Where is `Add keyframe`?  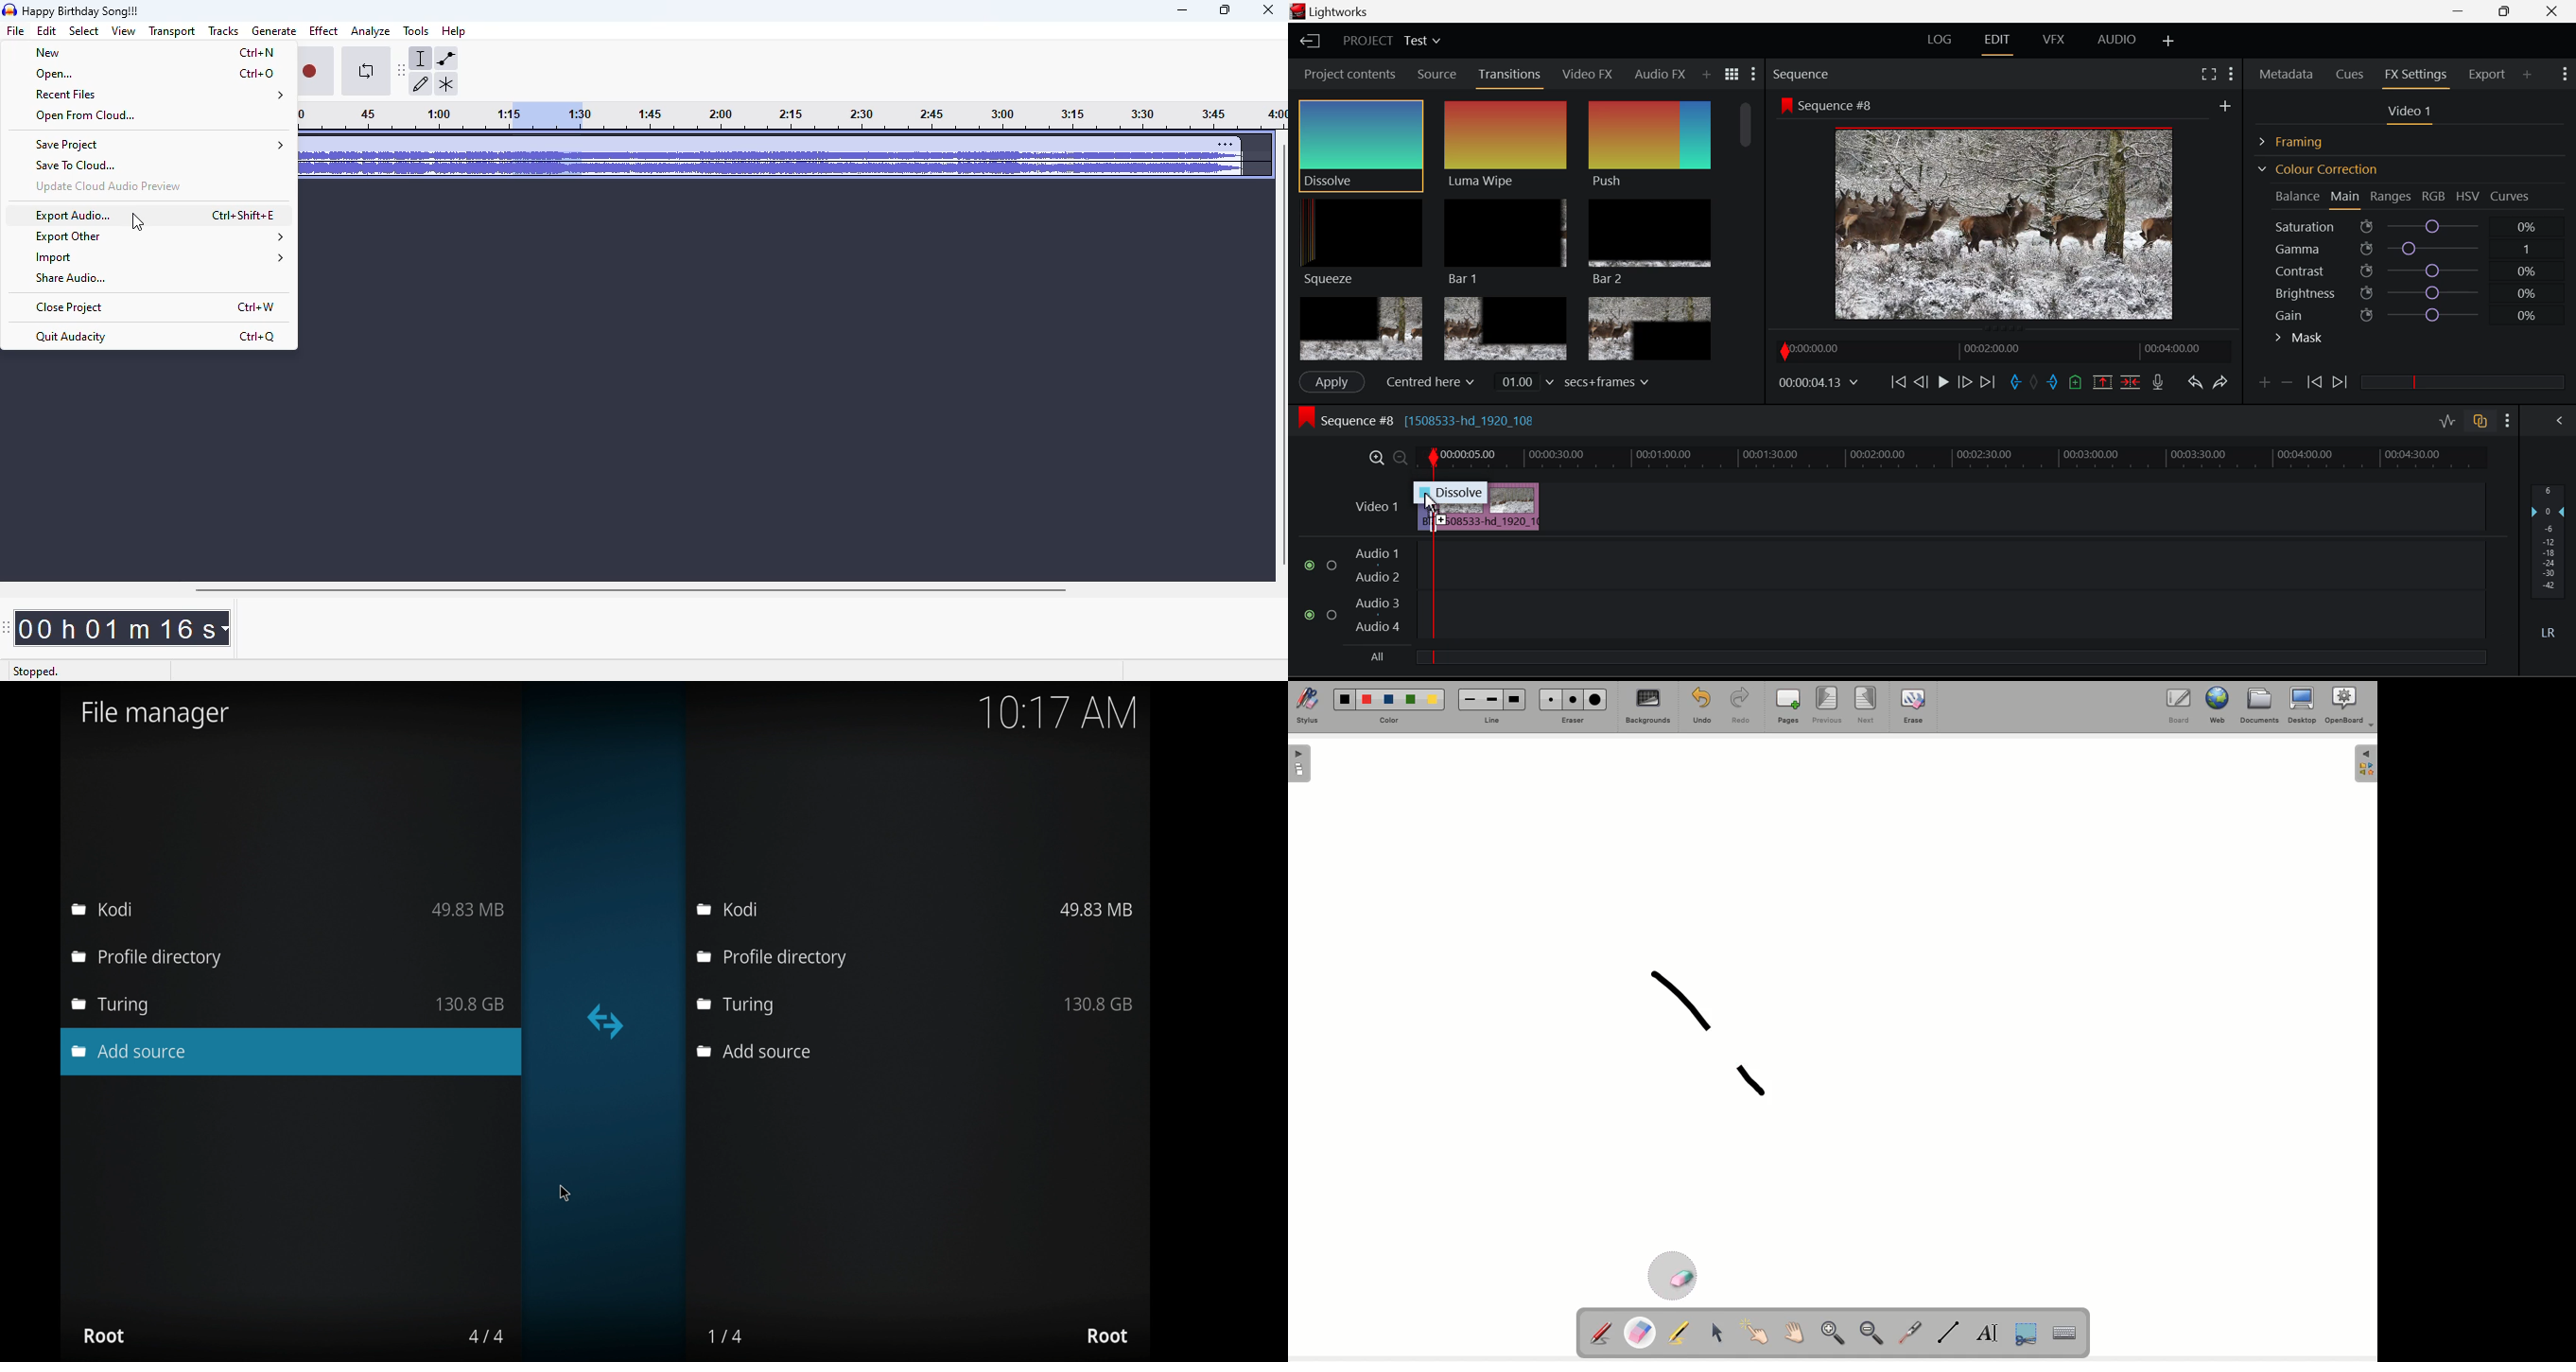
Add keyframe is located at coordinates (2262, 385).